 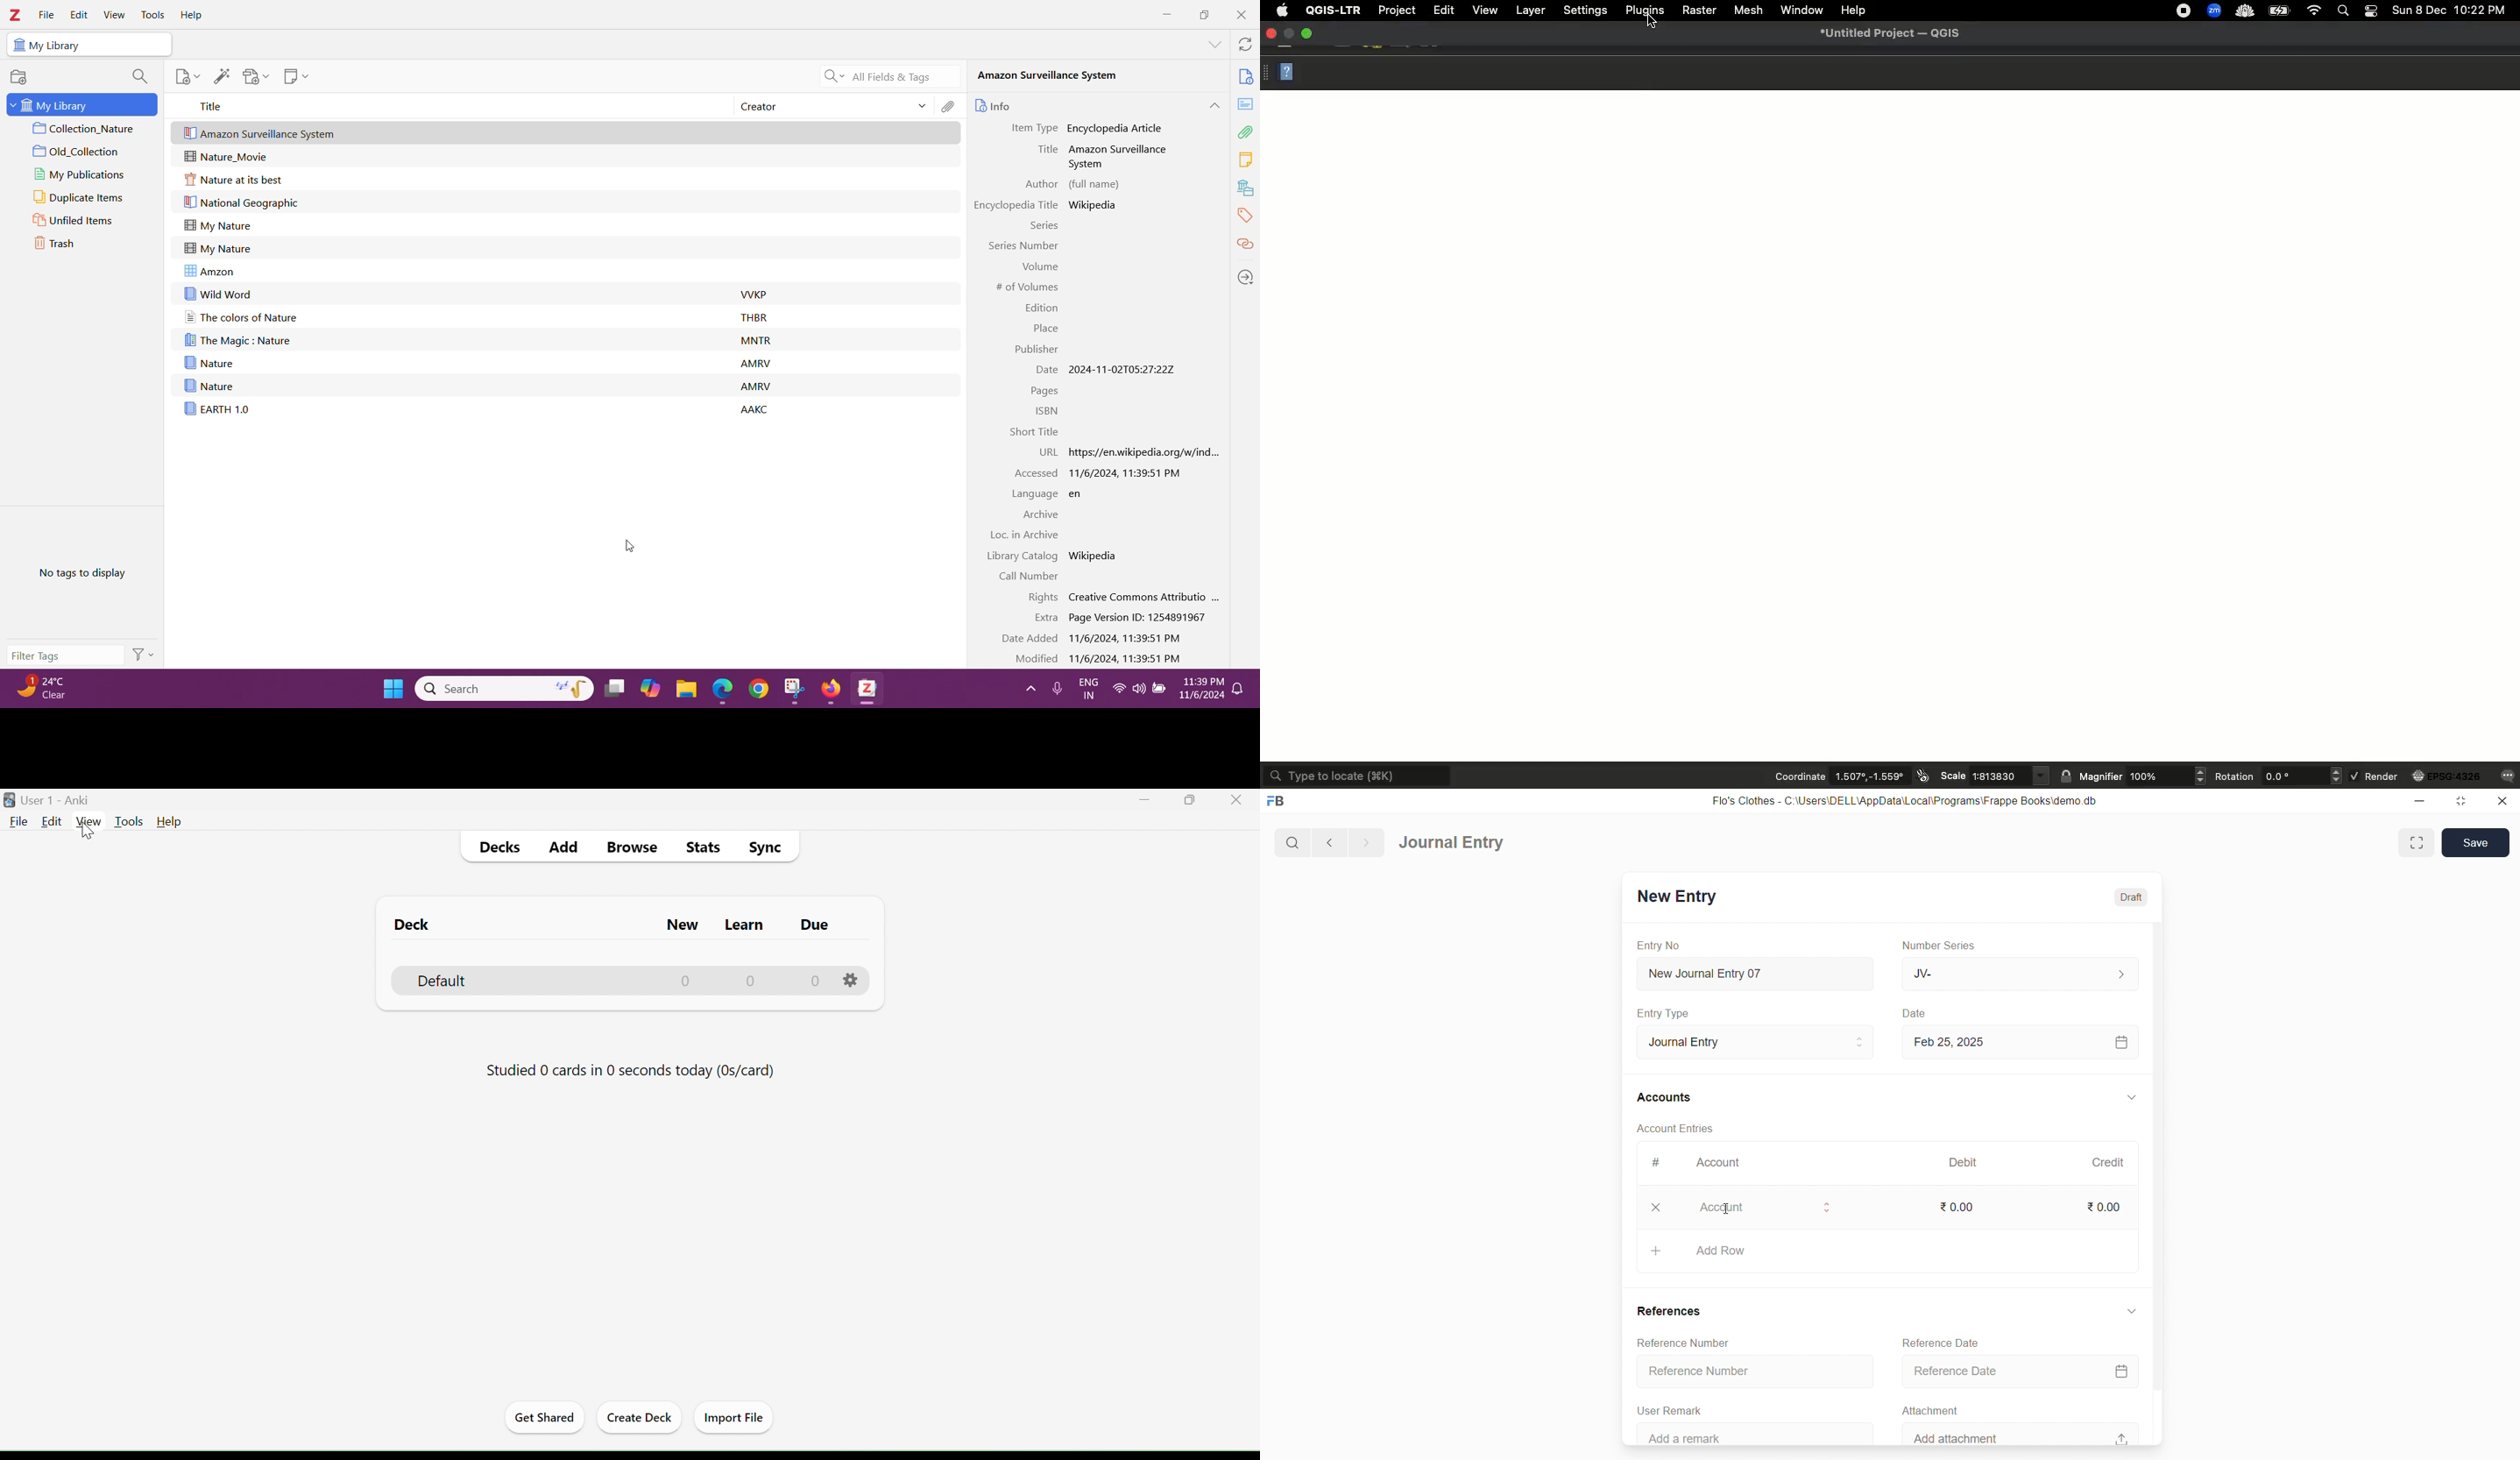 What do you see at coordinates (1676, 896) in the screenshot?
I see `New Entry` at bounding box center [1676, 896].